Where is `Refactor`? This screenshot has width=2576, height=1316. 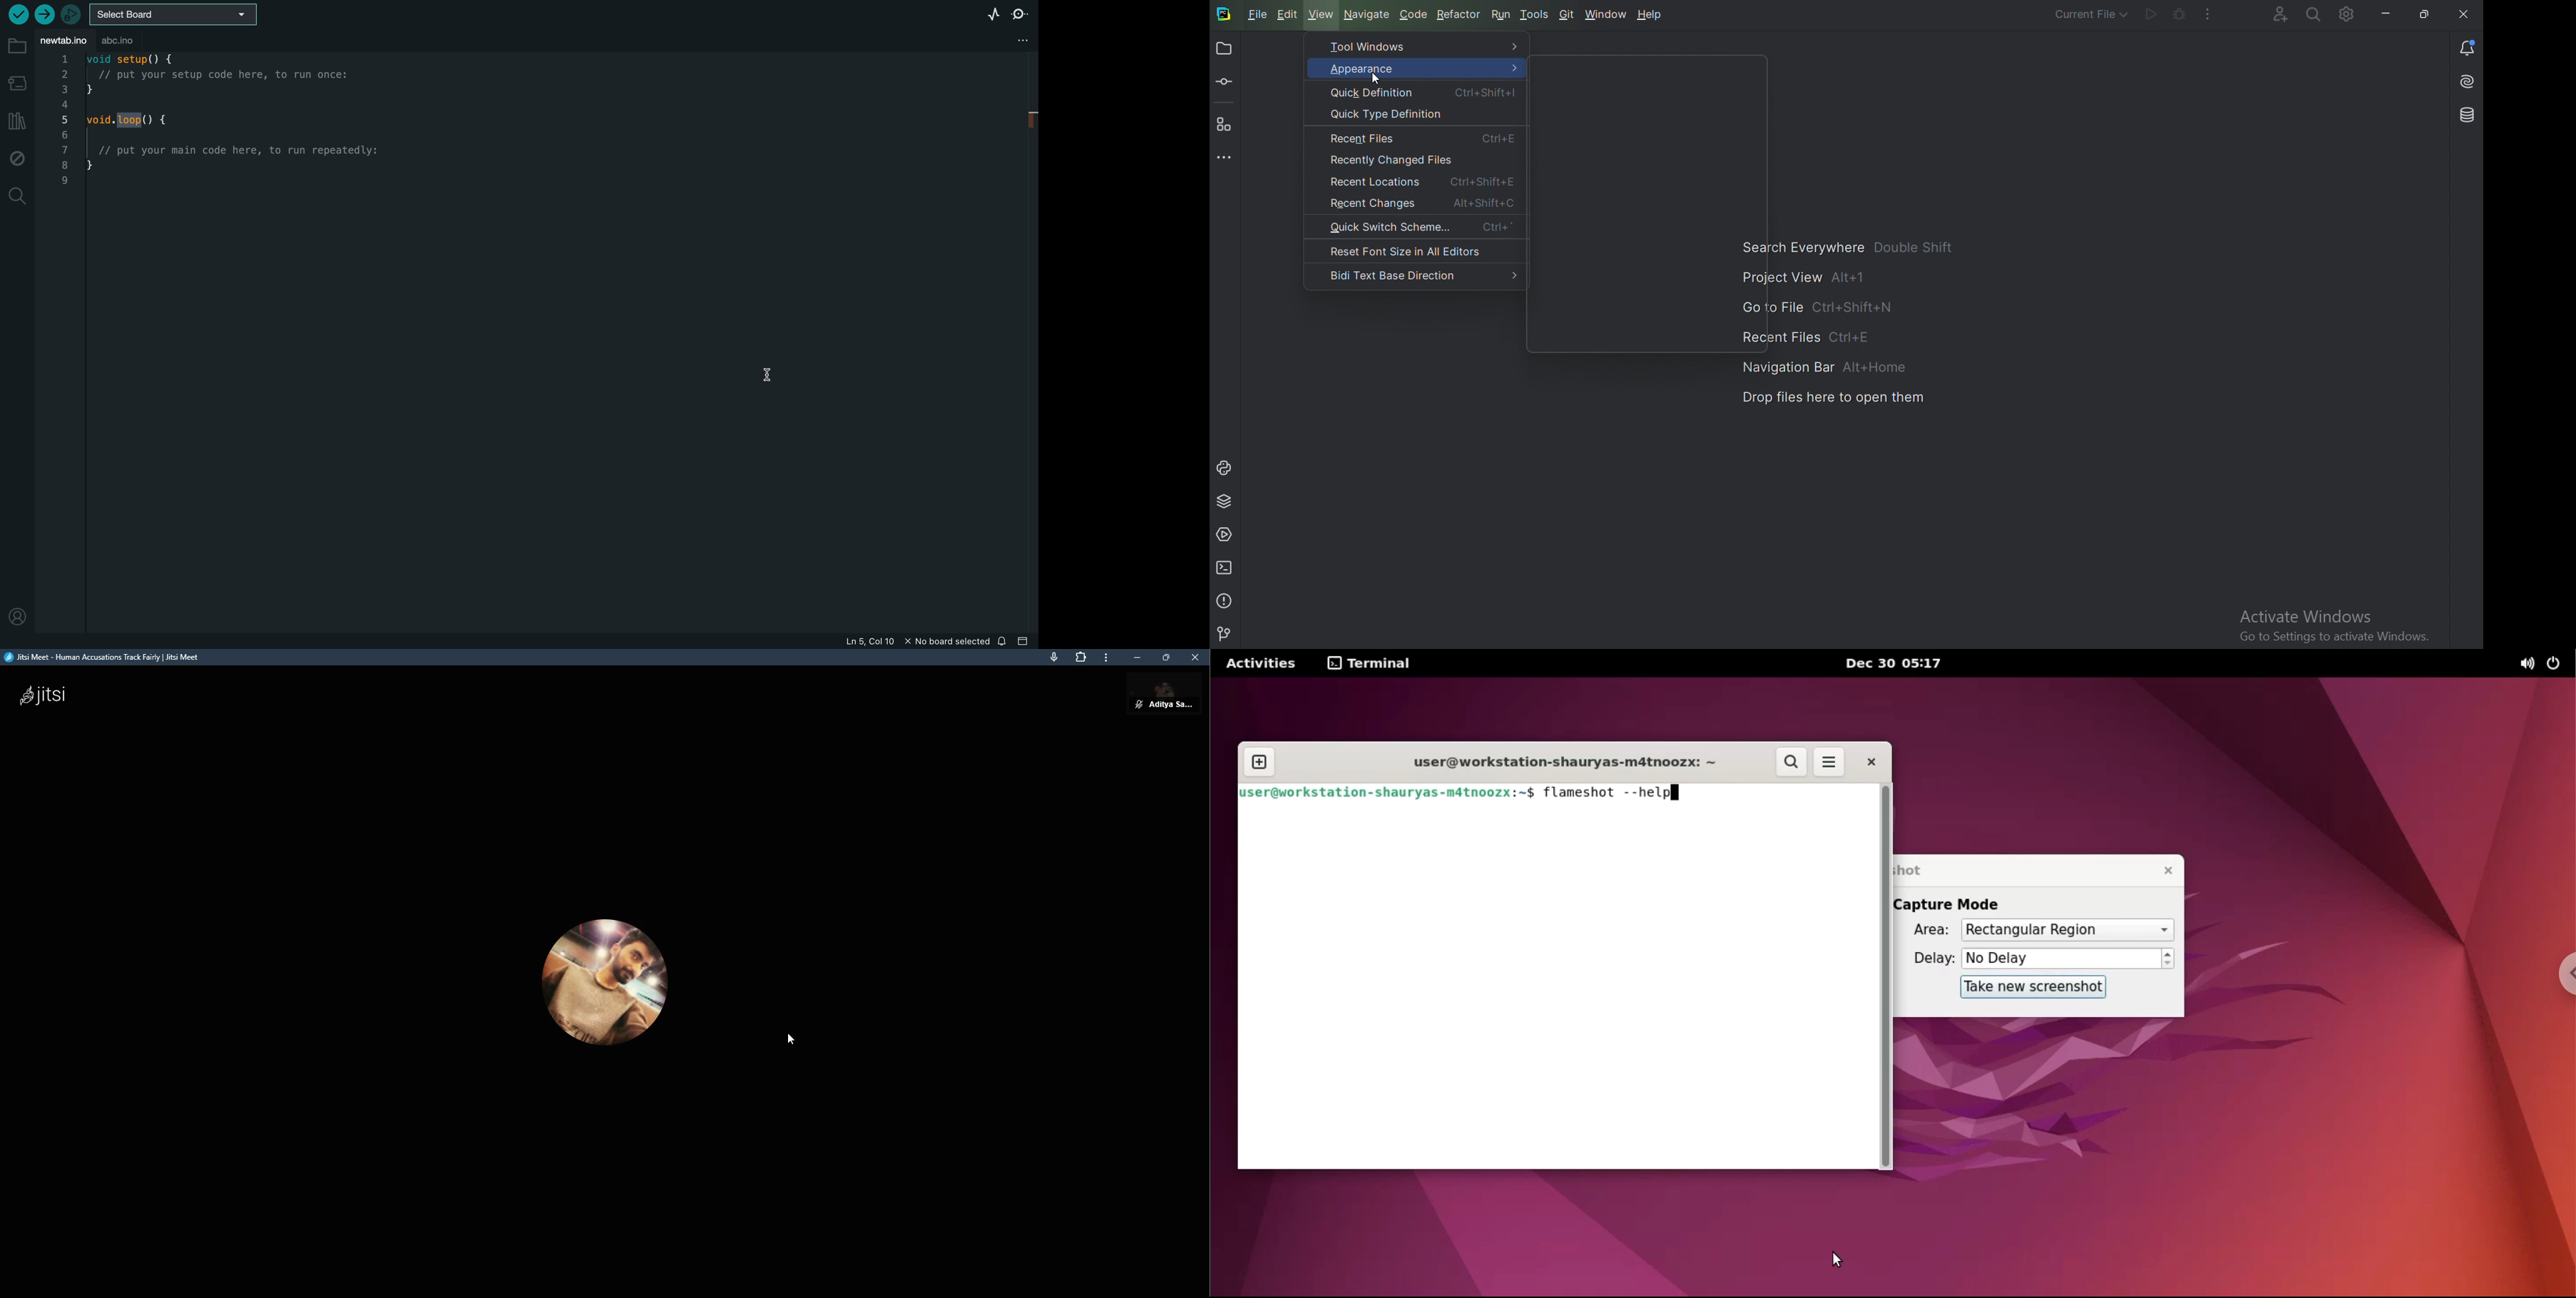 Refactor is located at coordinates (1460, 13).